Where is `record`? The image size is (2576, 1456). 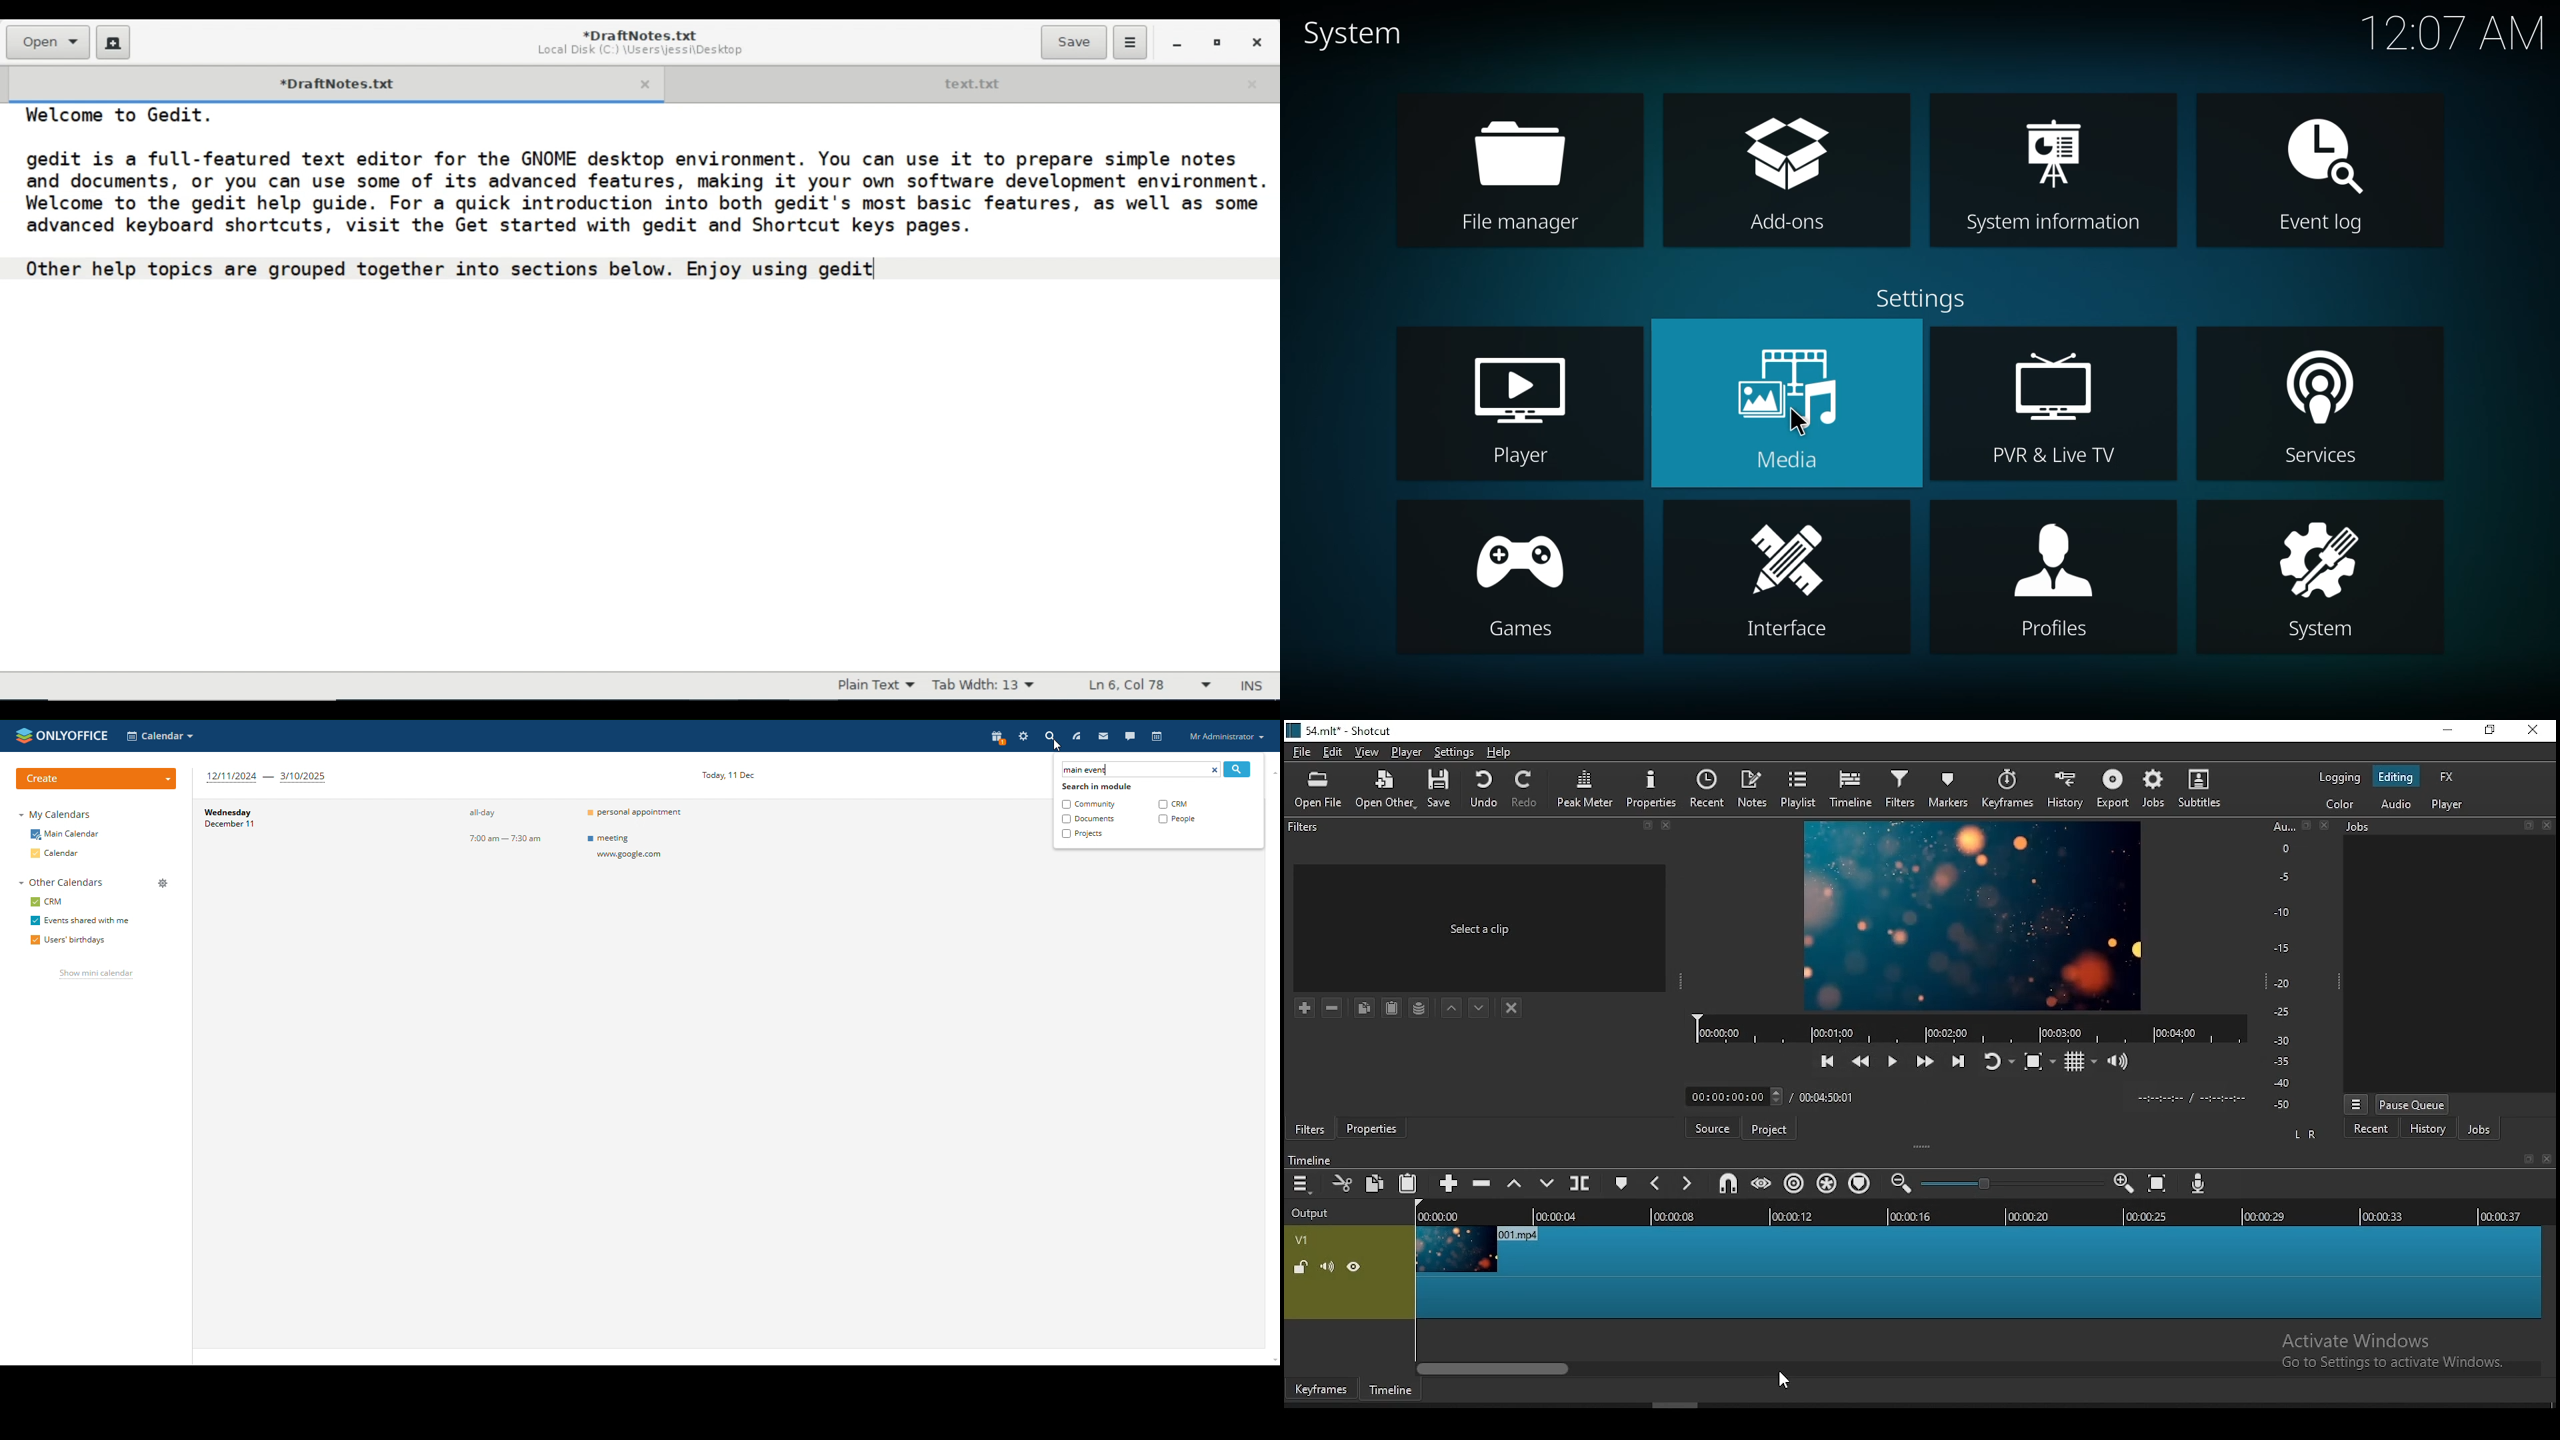 record is located at coordinates (1973, 1028).